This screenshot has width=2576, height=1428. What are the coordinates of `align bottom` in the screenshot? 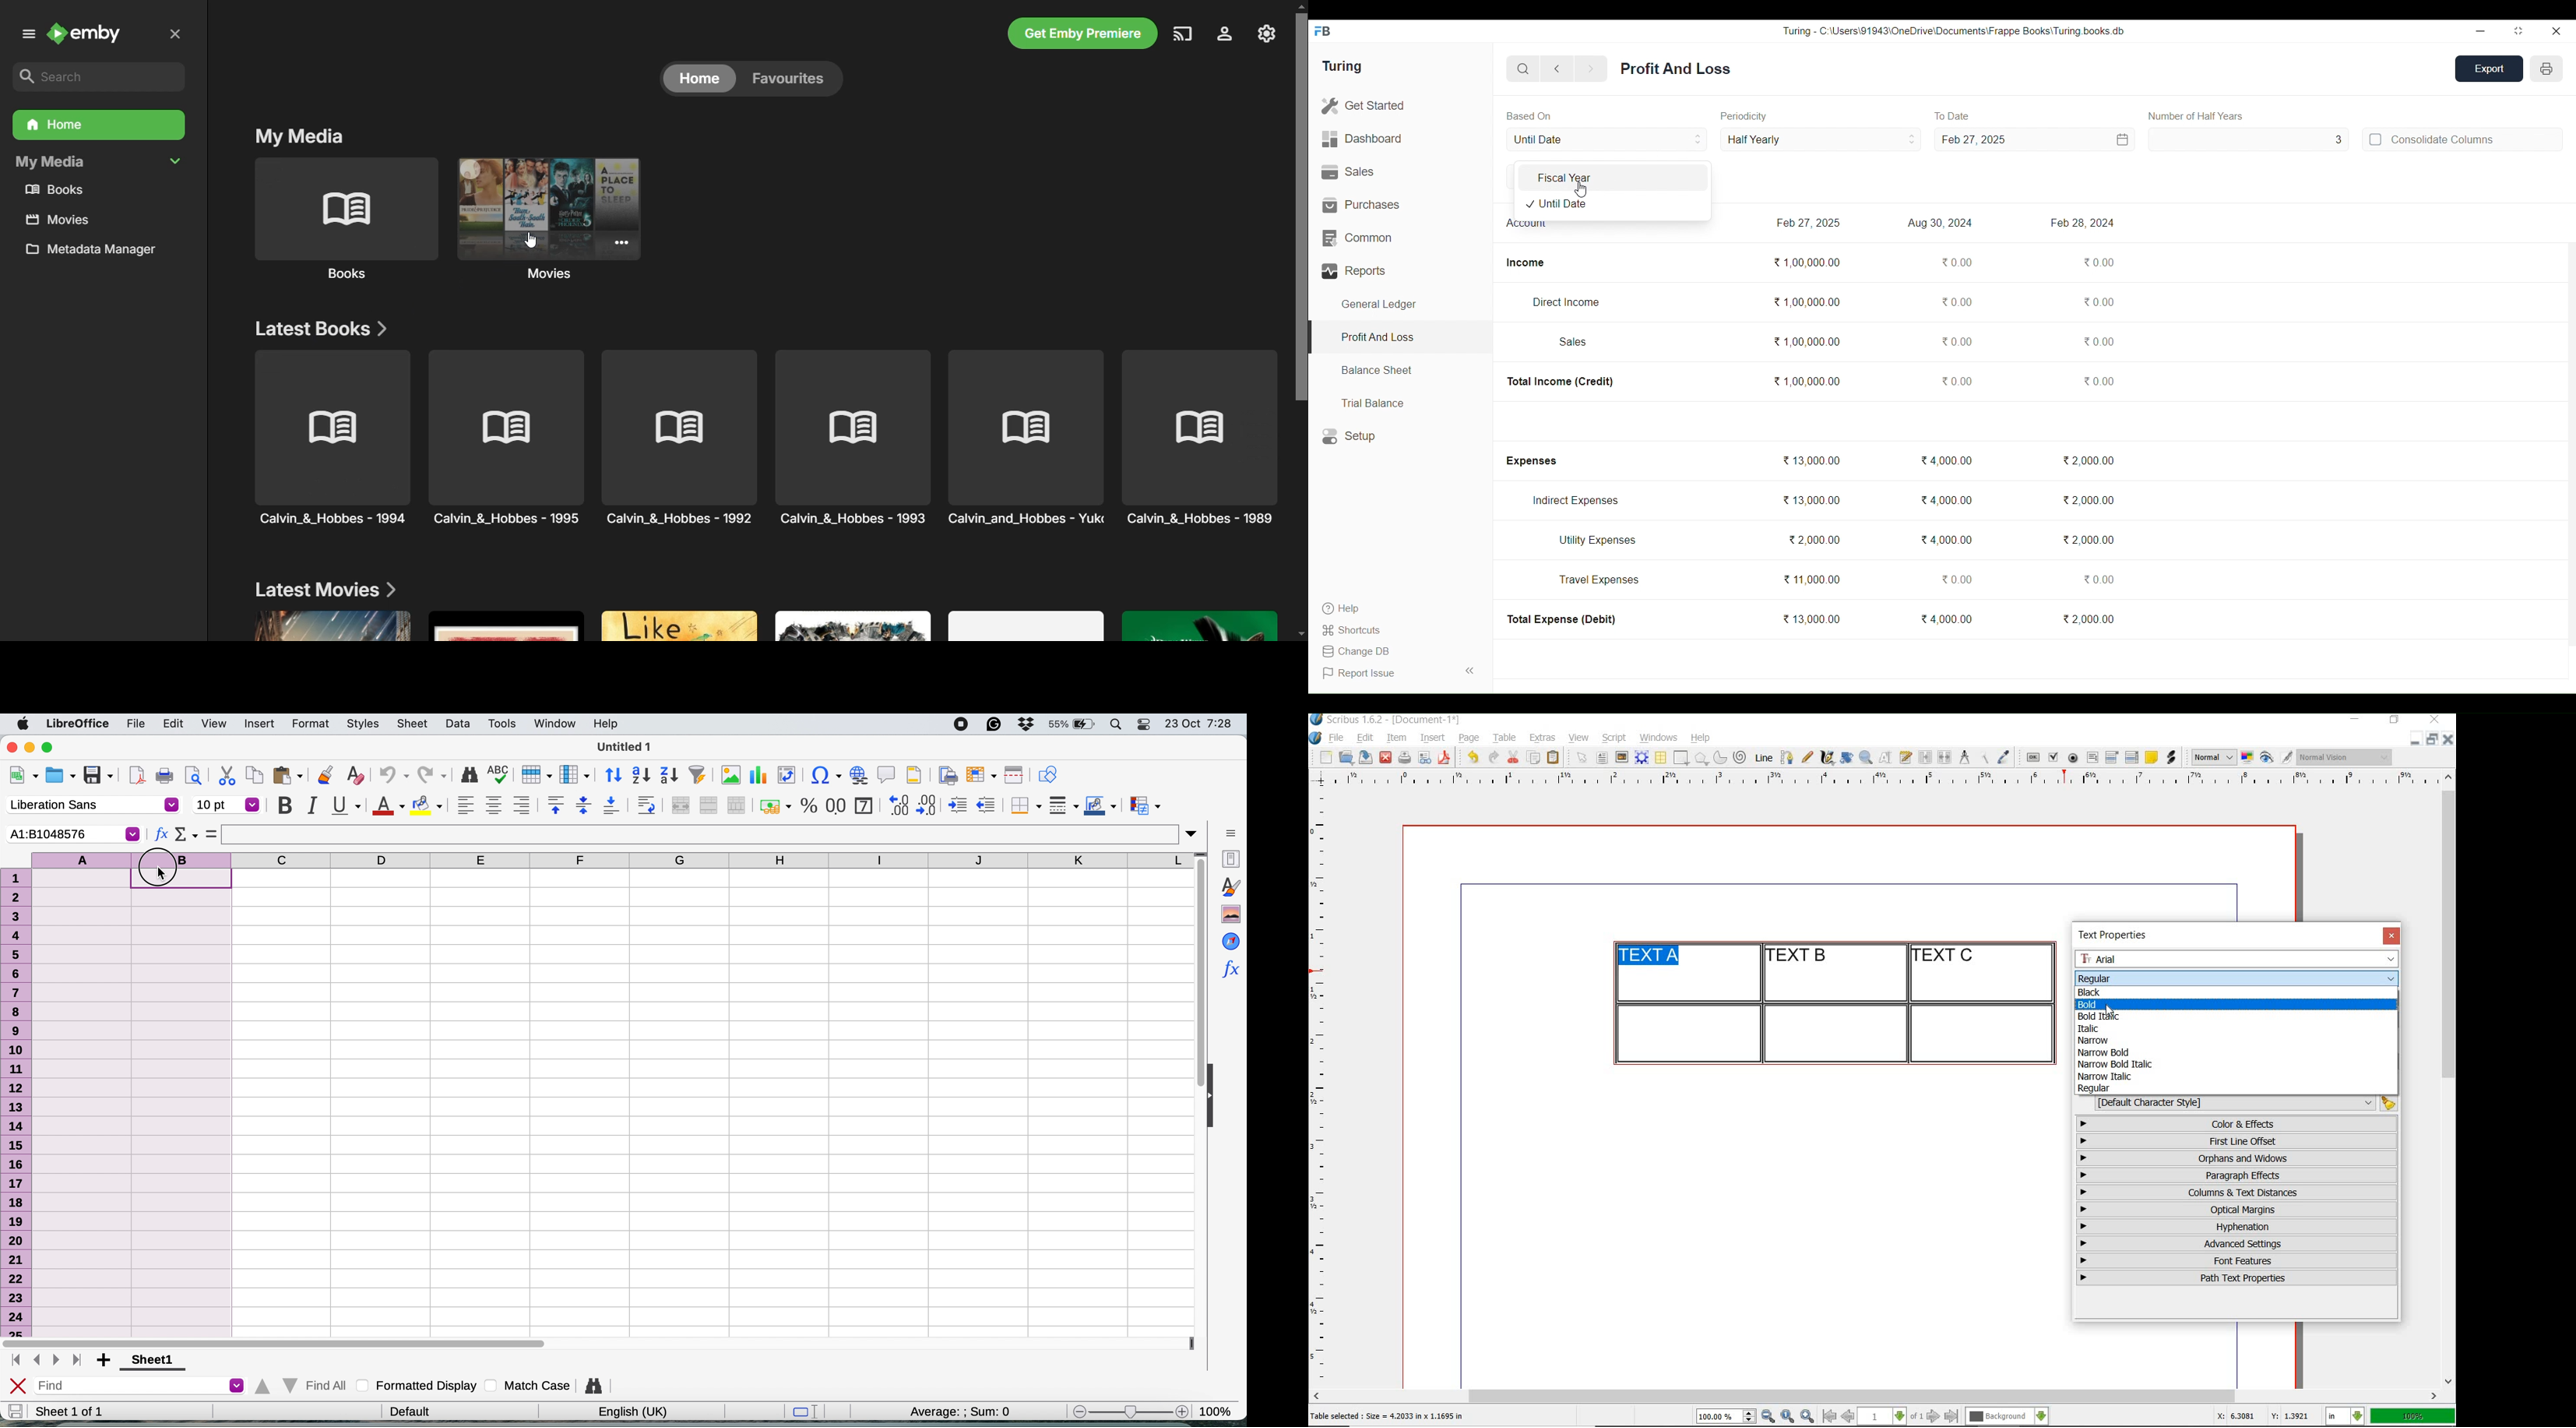 It's located at (615, 806).